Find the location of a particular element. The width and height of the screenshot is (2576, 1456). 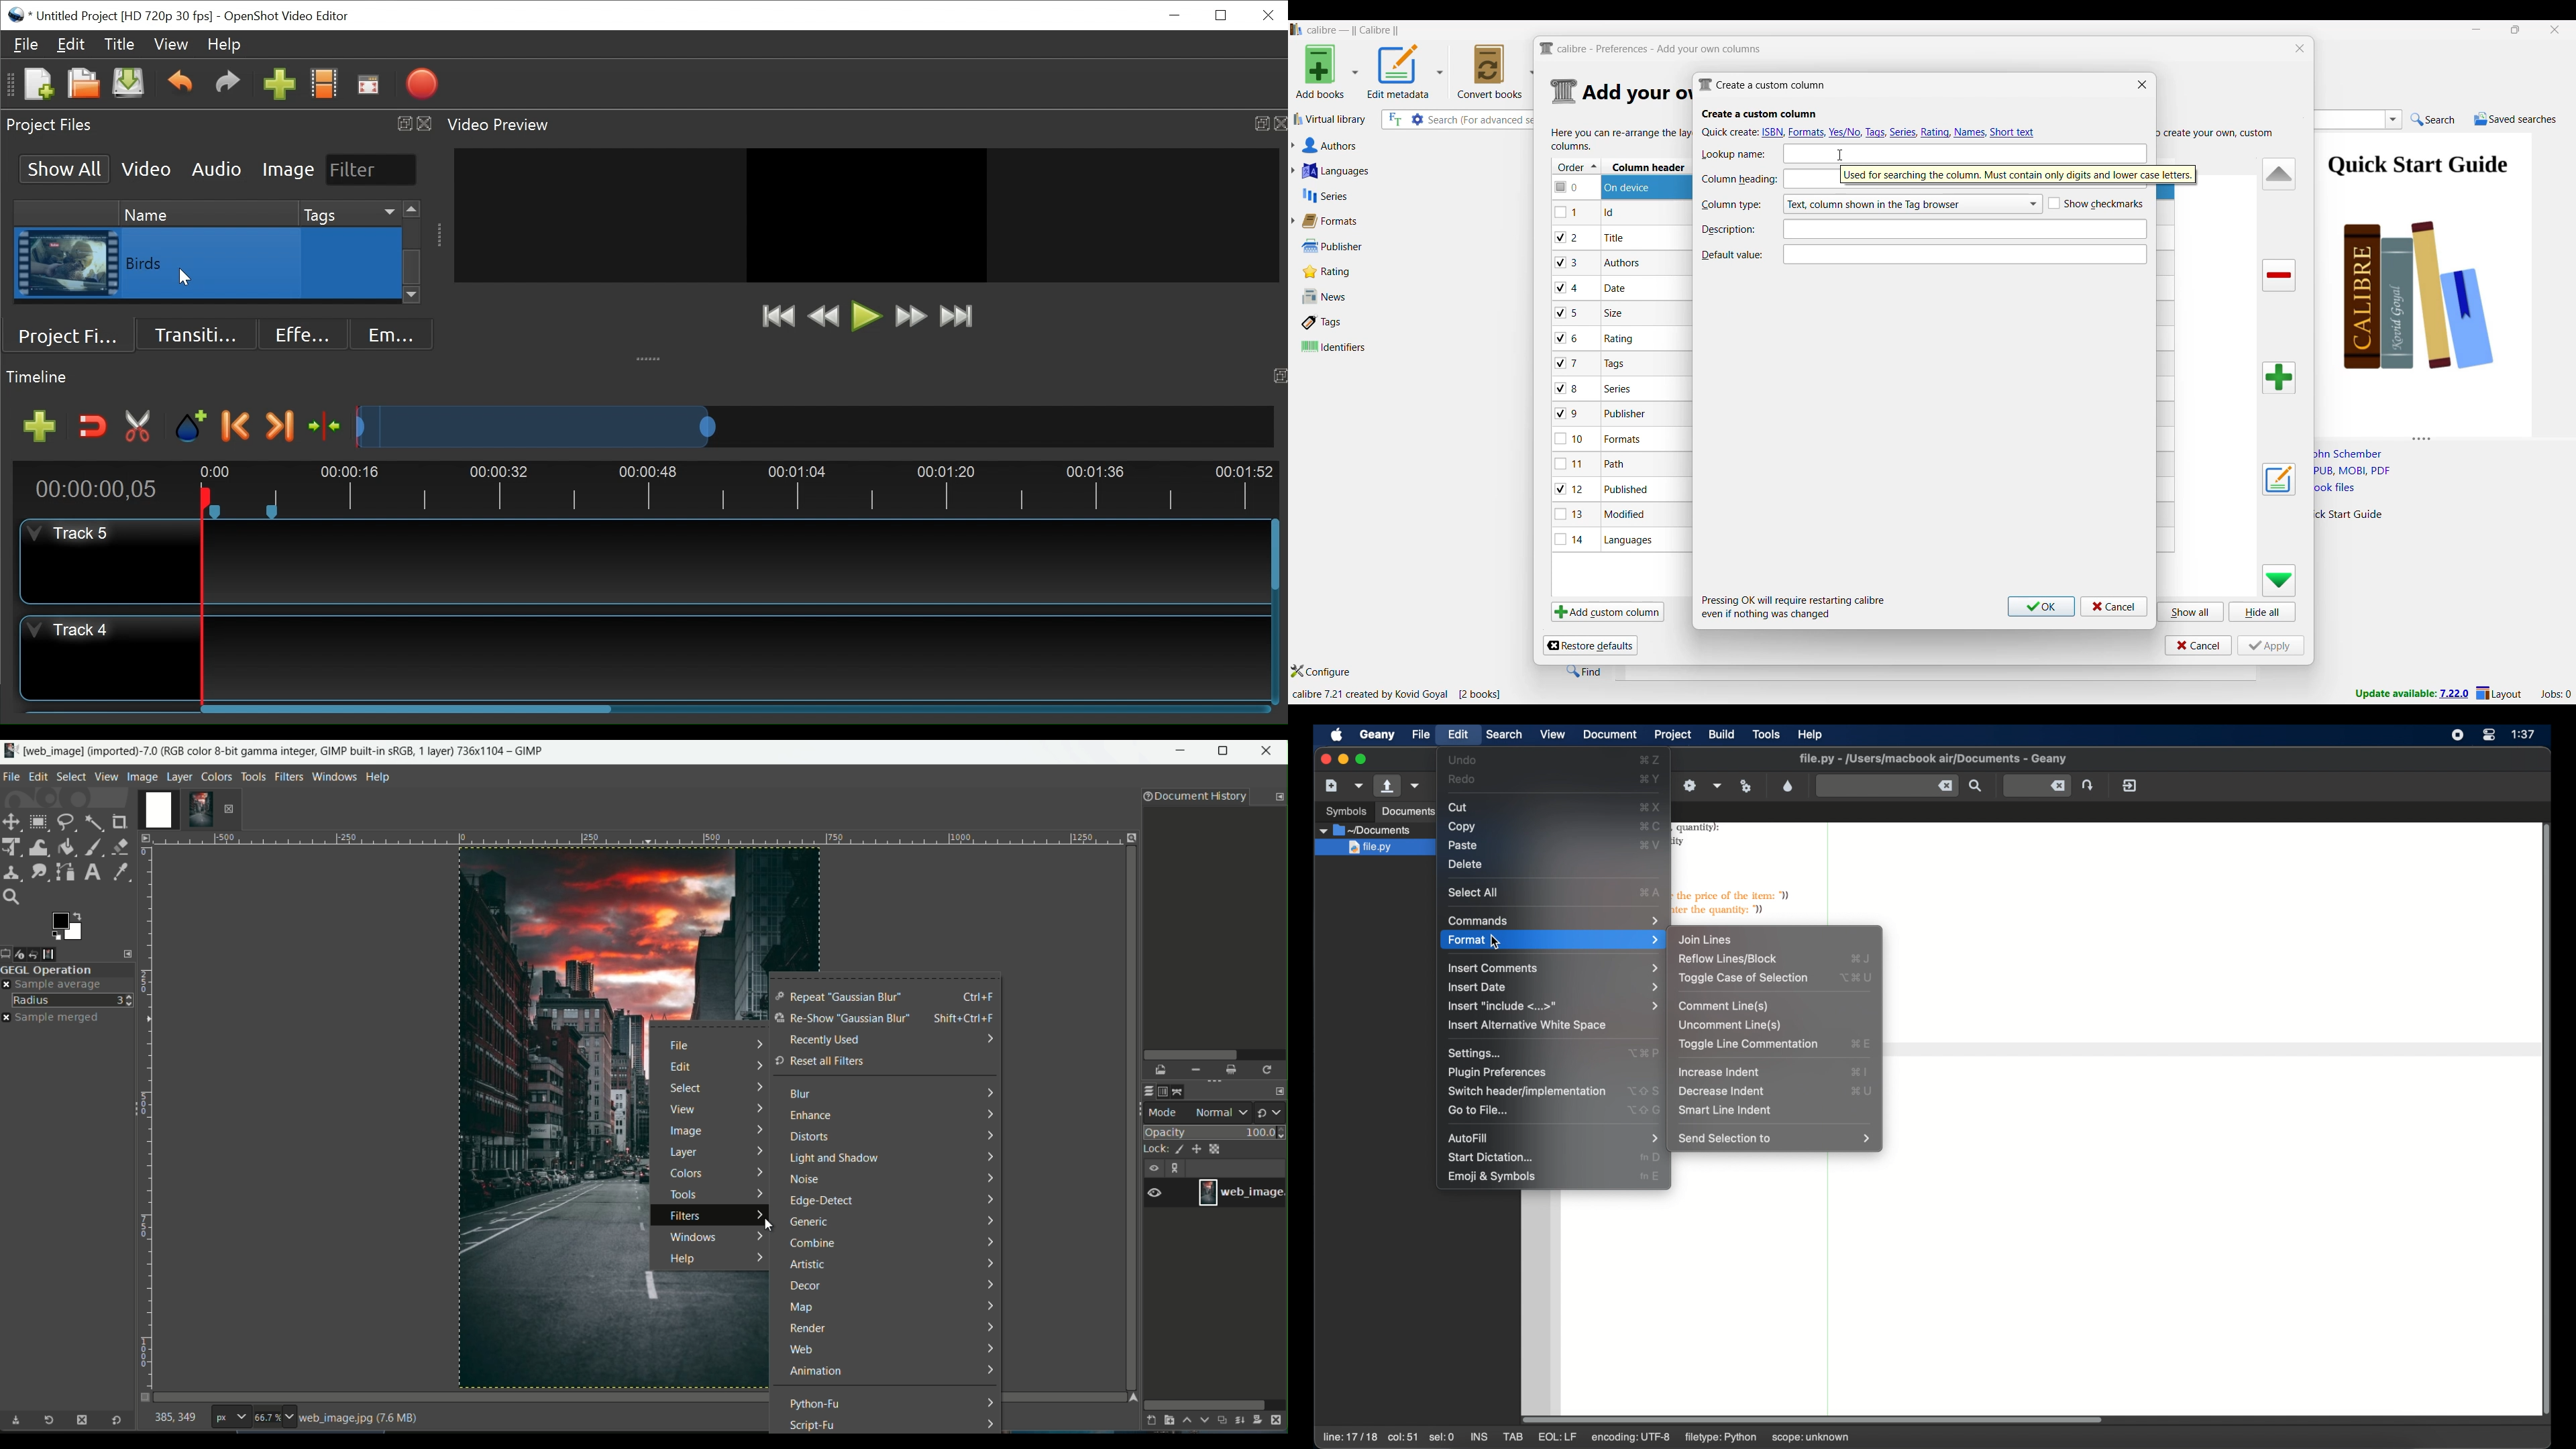

Saved searches is located at coordinates (2515, 119).